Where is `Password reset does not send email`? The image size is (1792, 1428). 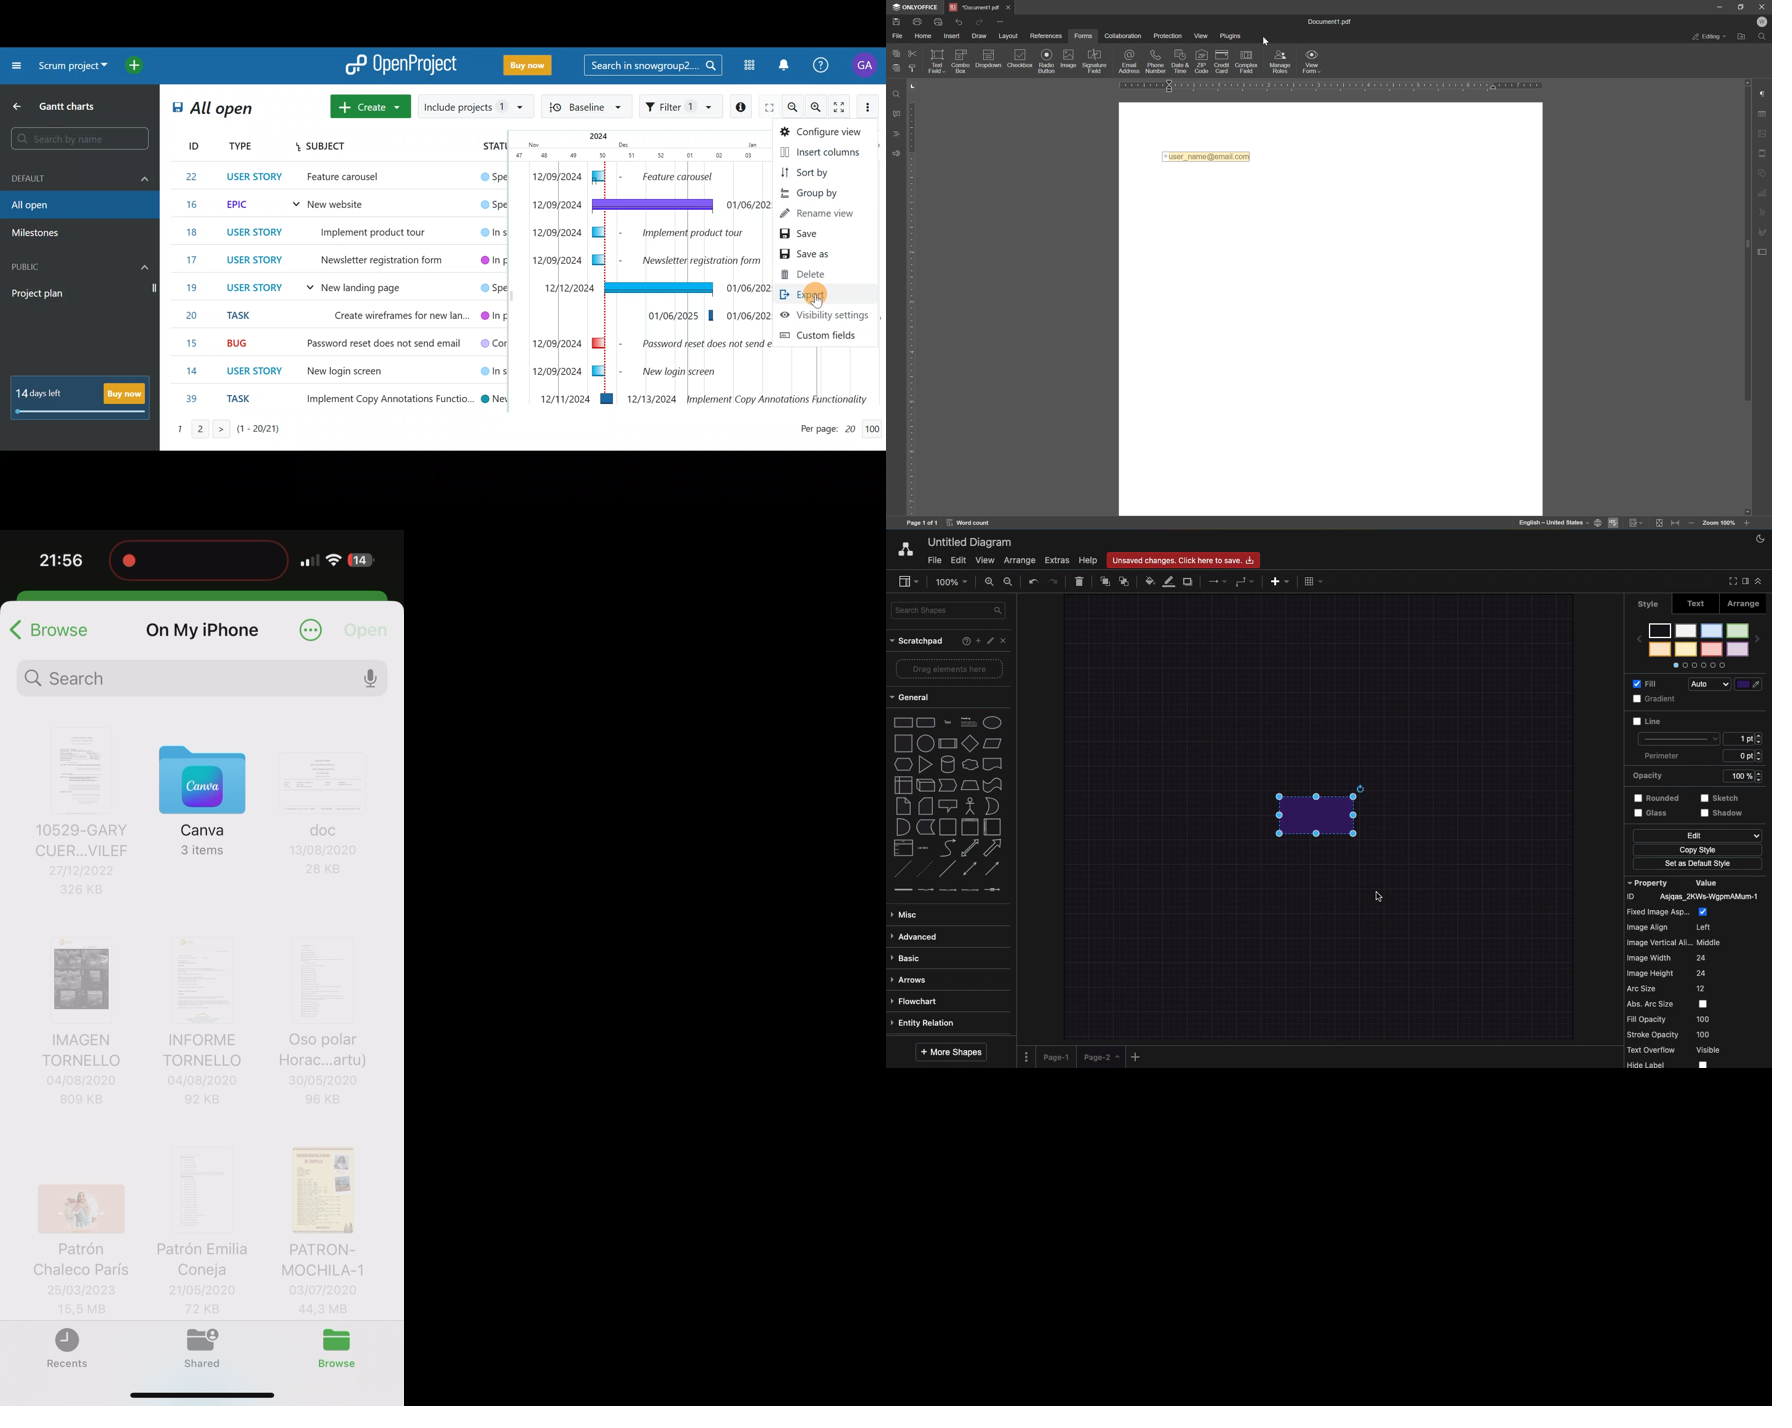
Password reset does not send email is located at coordinates (377, 345).